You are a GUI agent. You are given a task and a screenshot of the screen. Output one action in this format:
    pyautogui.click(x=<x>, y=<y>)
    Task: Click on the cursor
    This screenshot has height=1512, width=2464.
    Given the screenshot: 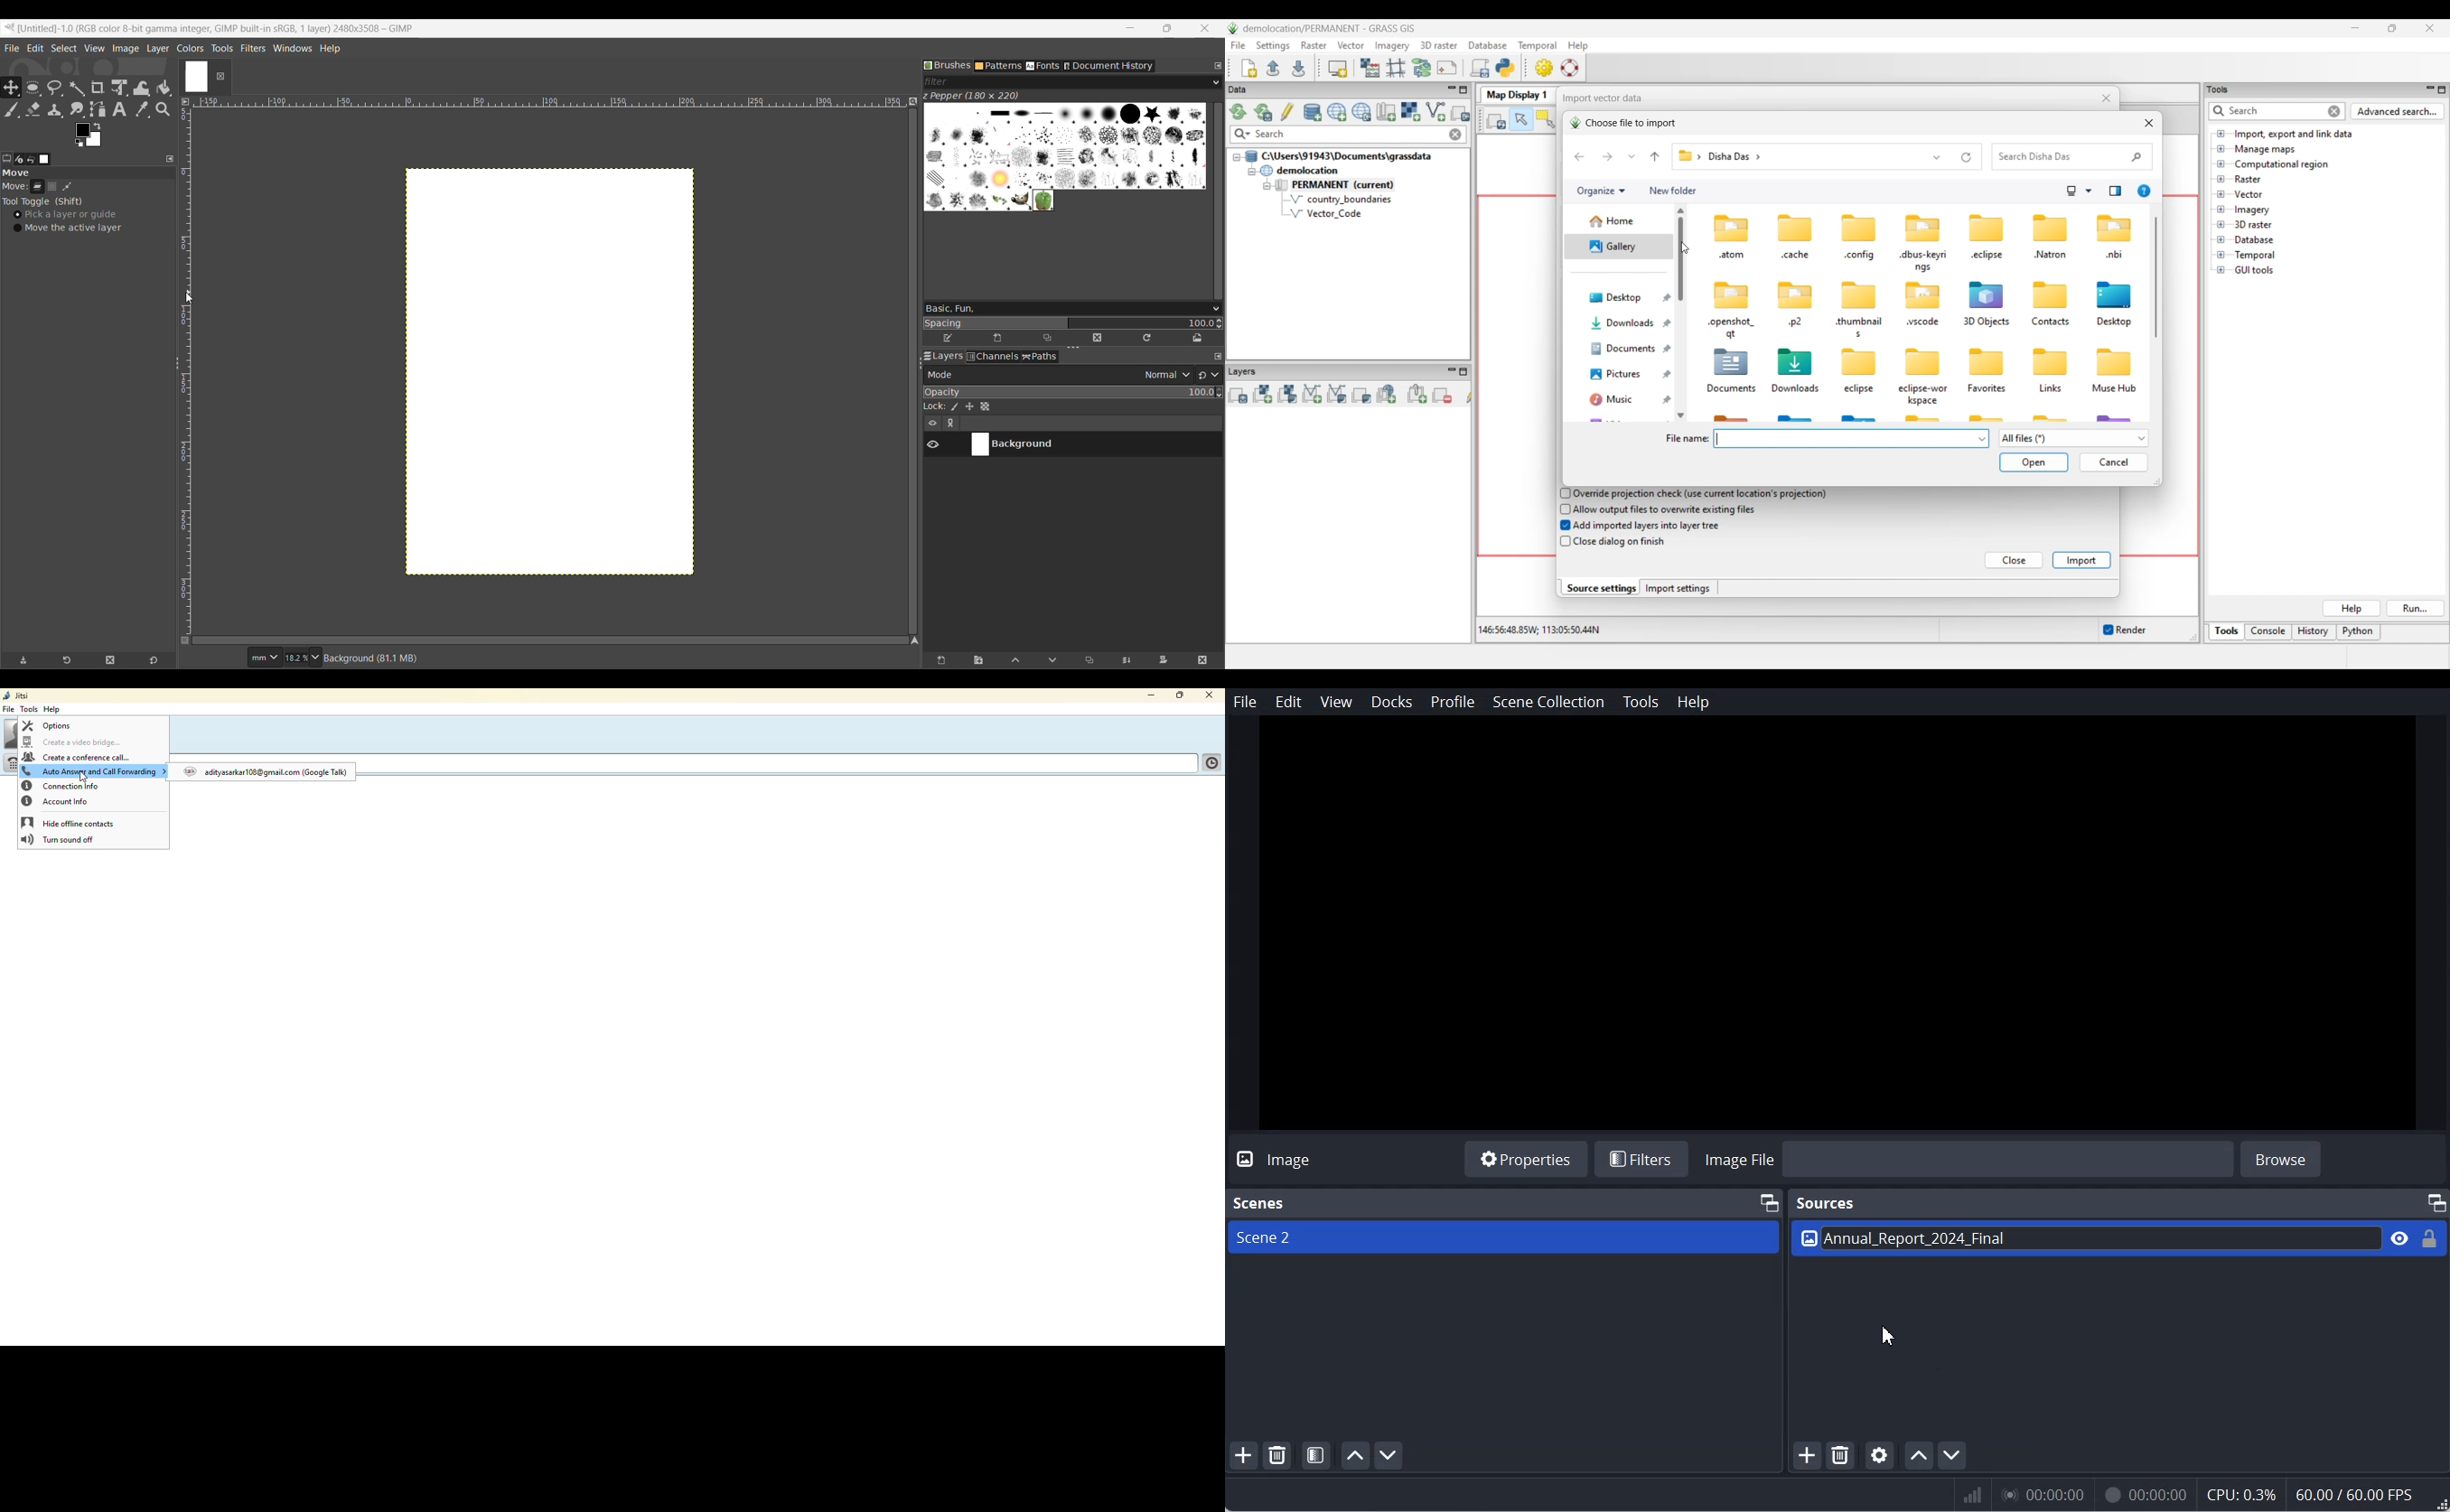 What is the action you would take?
    pyautogui.click(x=80, y=776)
    